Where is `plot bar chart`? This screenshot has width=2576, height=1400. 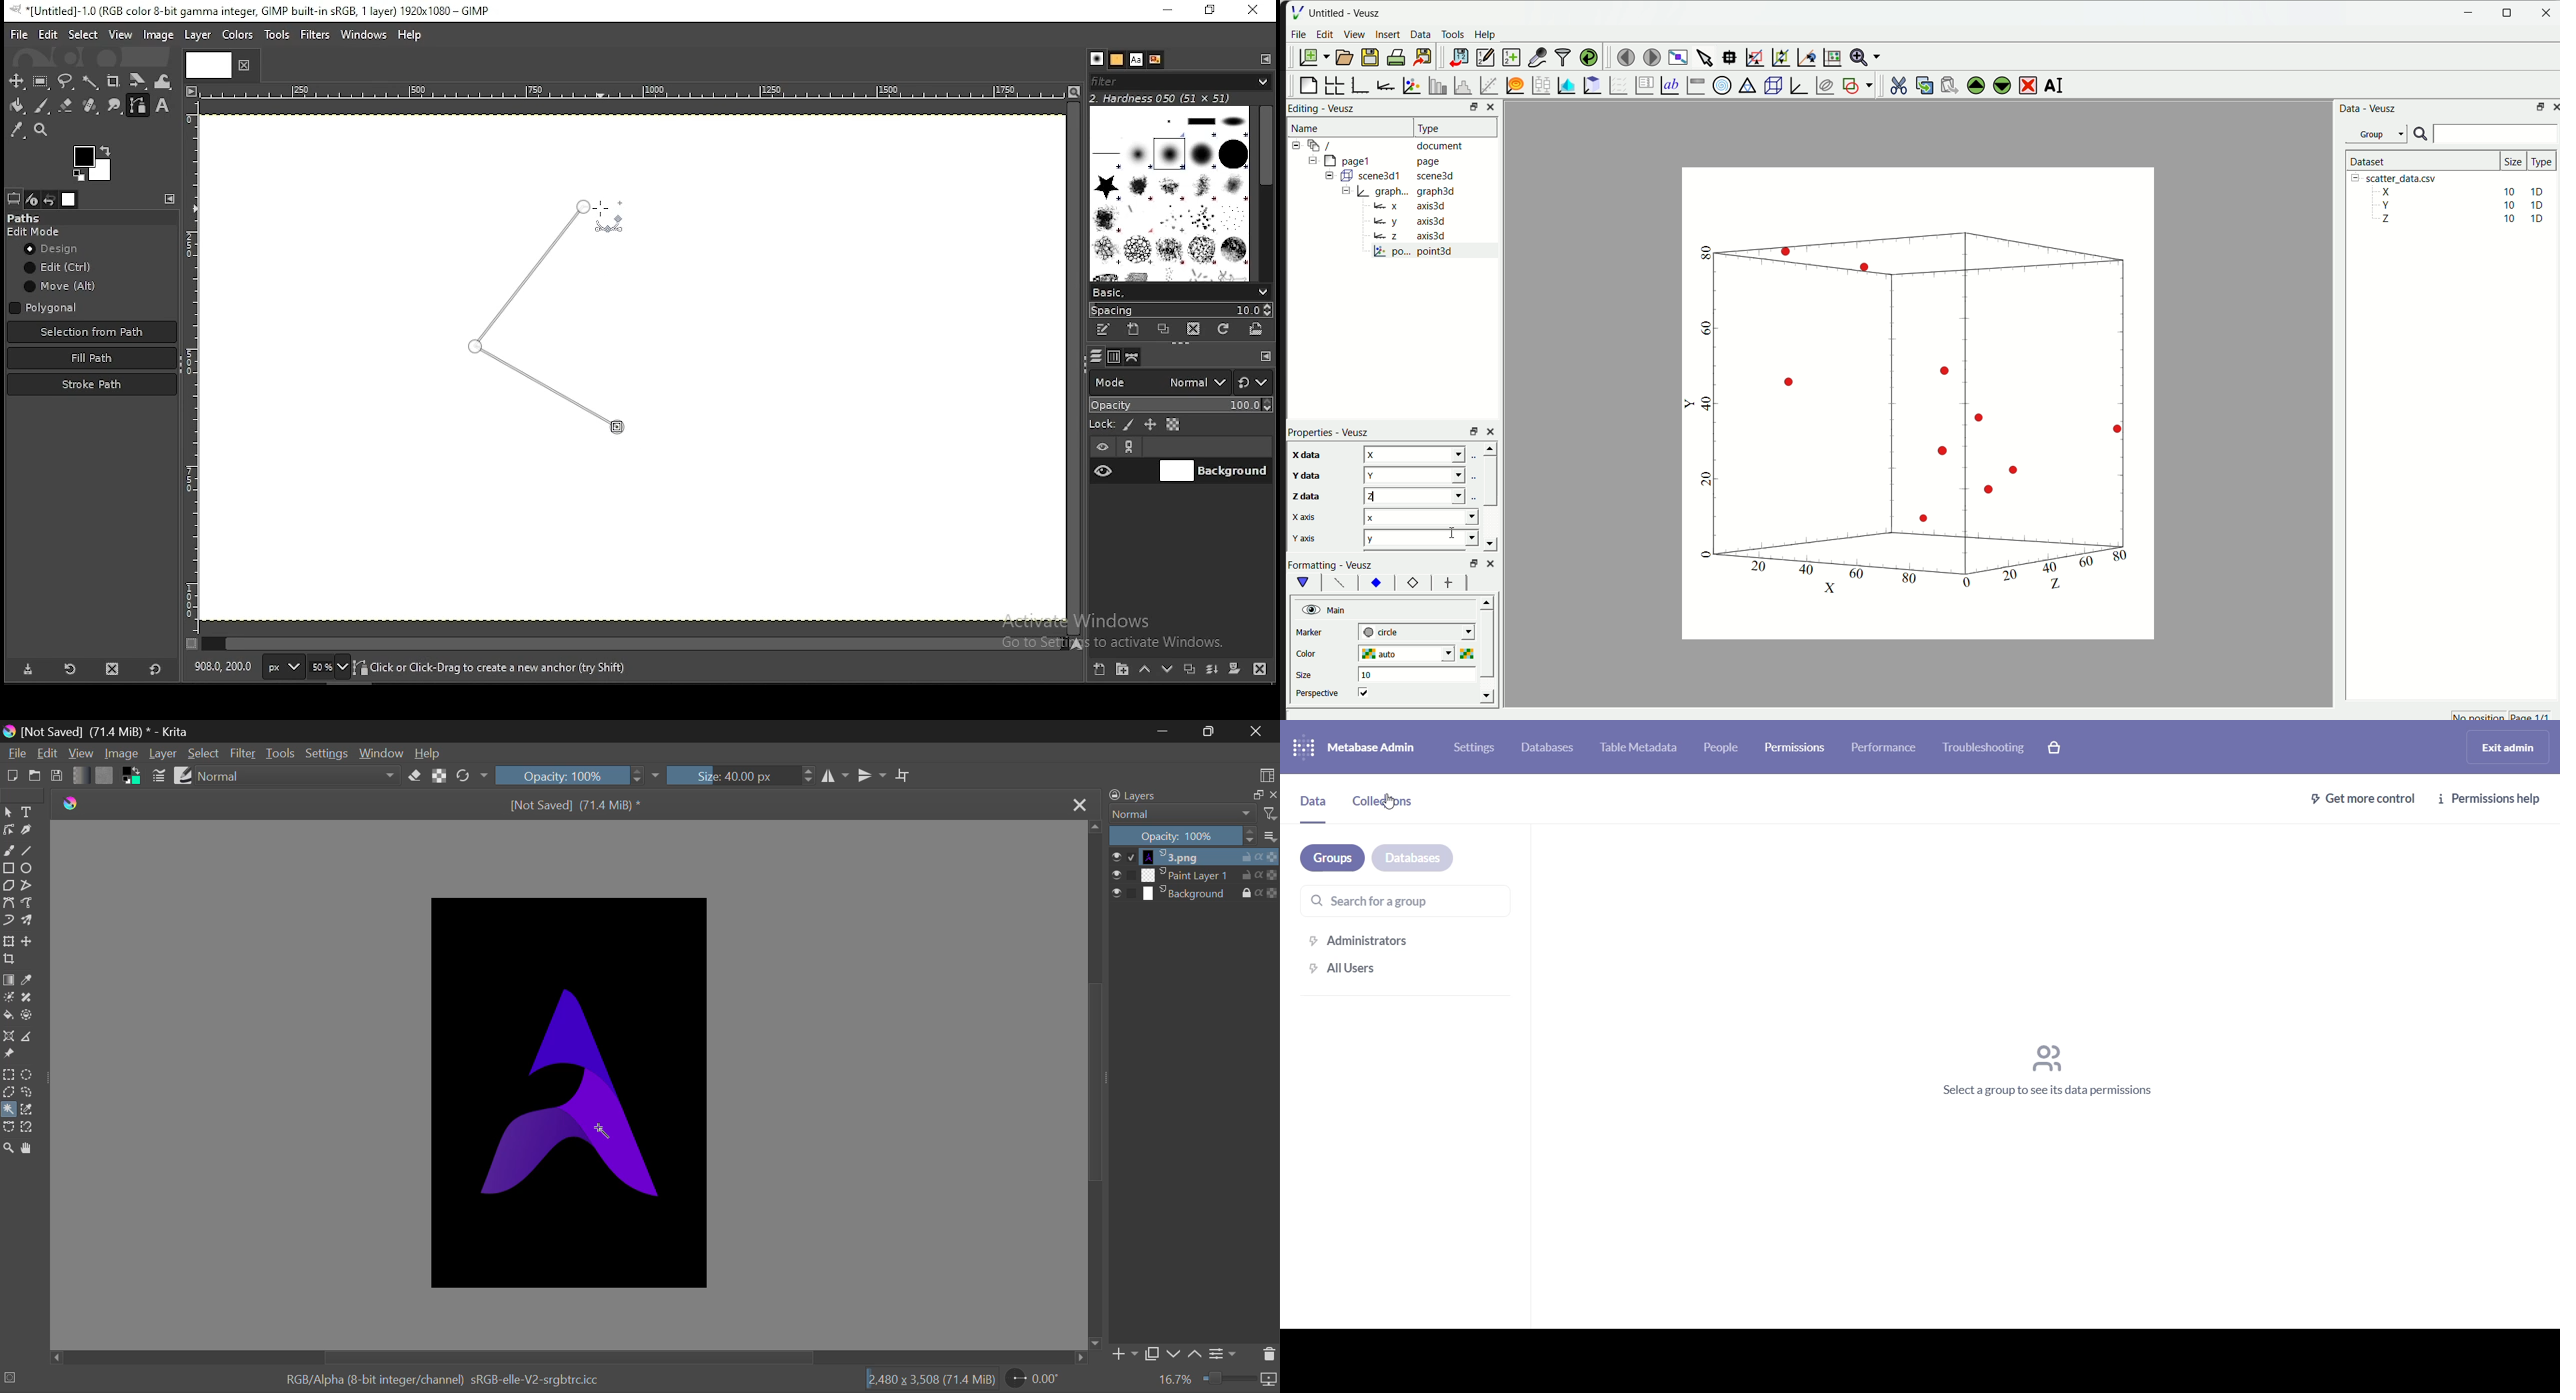 plot bar chart is located at coordinates (1433, 85).